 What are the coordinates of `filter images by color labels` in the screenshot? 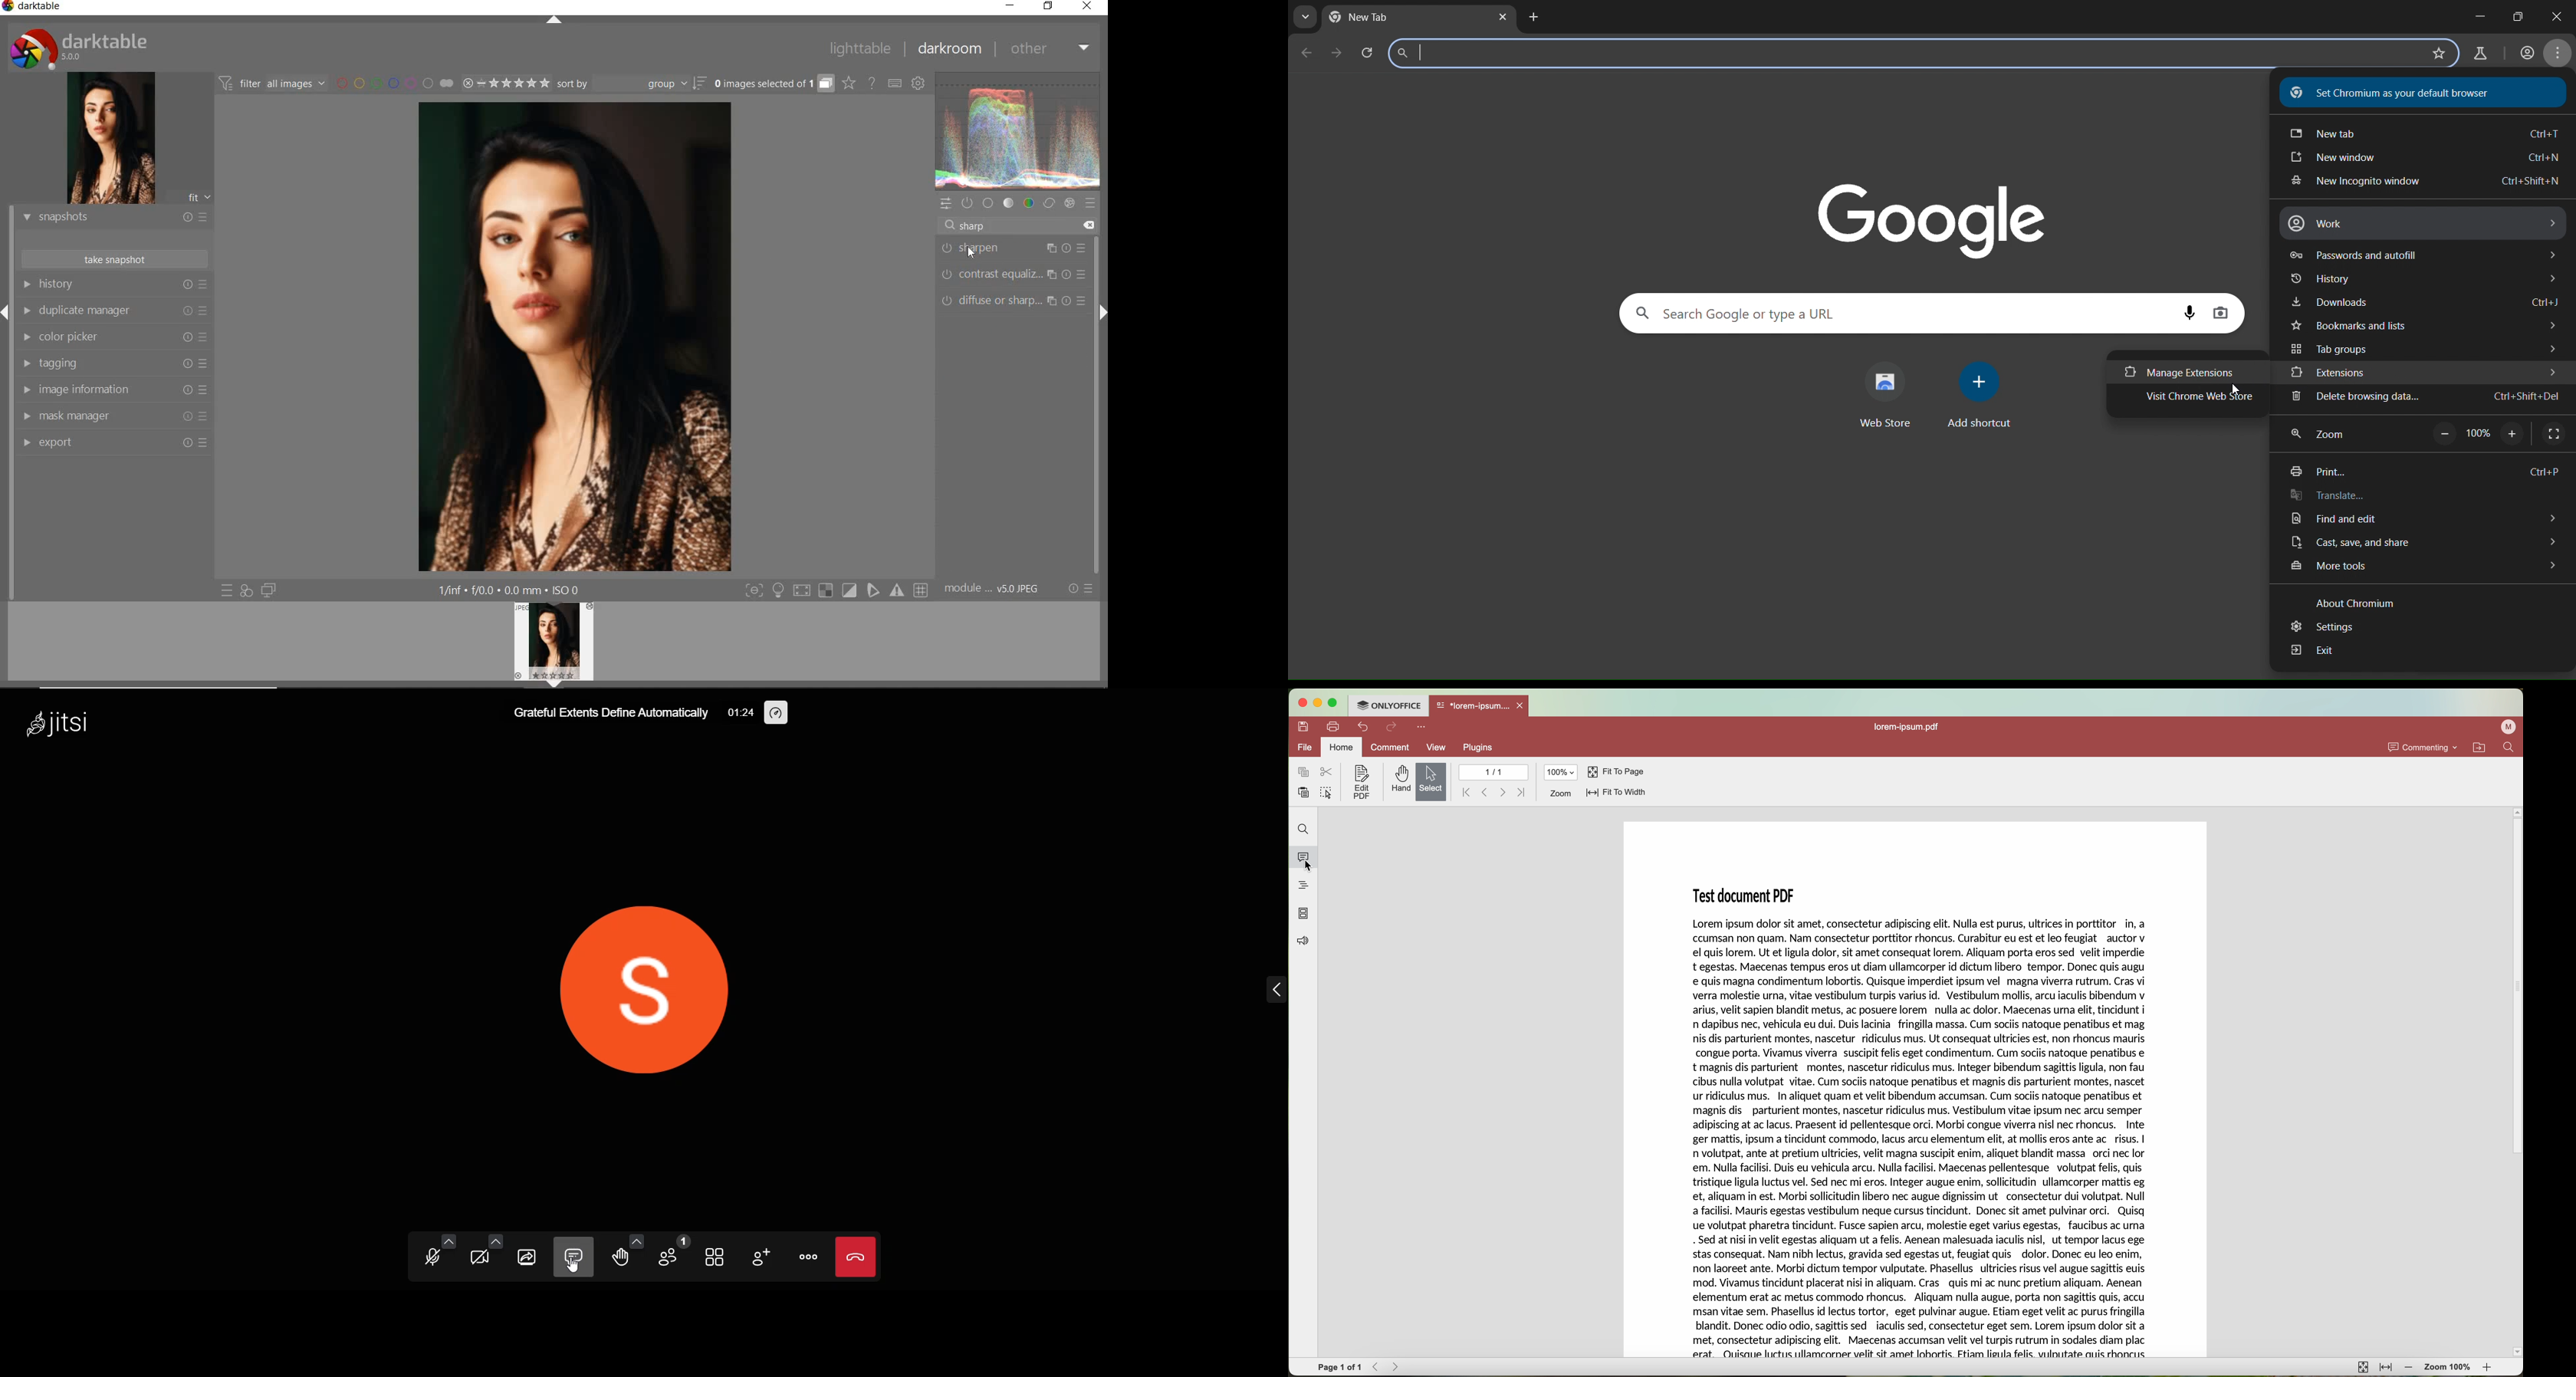 It's located at (382, 84).